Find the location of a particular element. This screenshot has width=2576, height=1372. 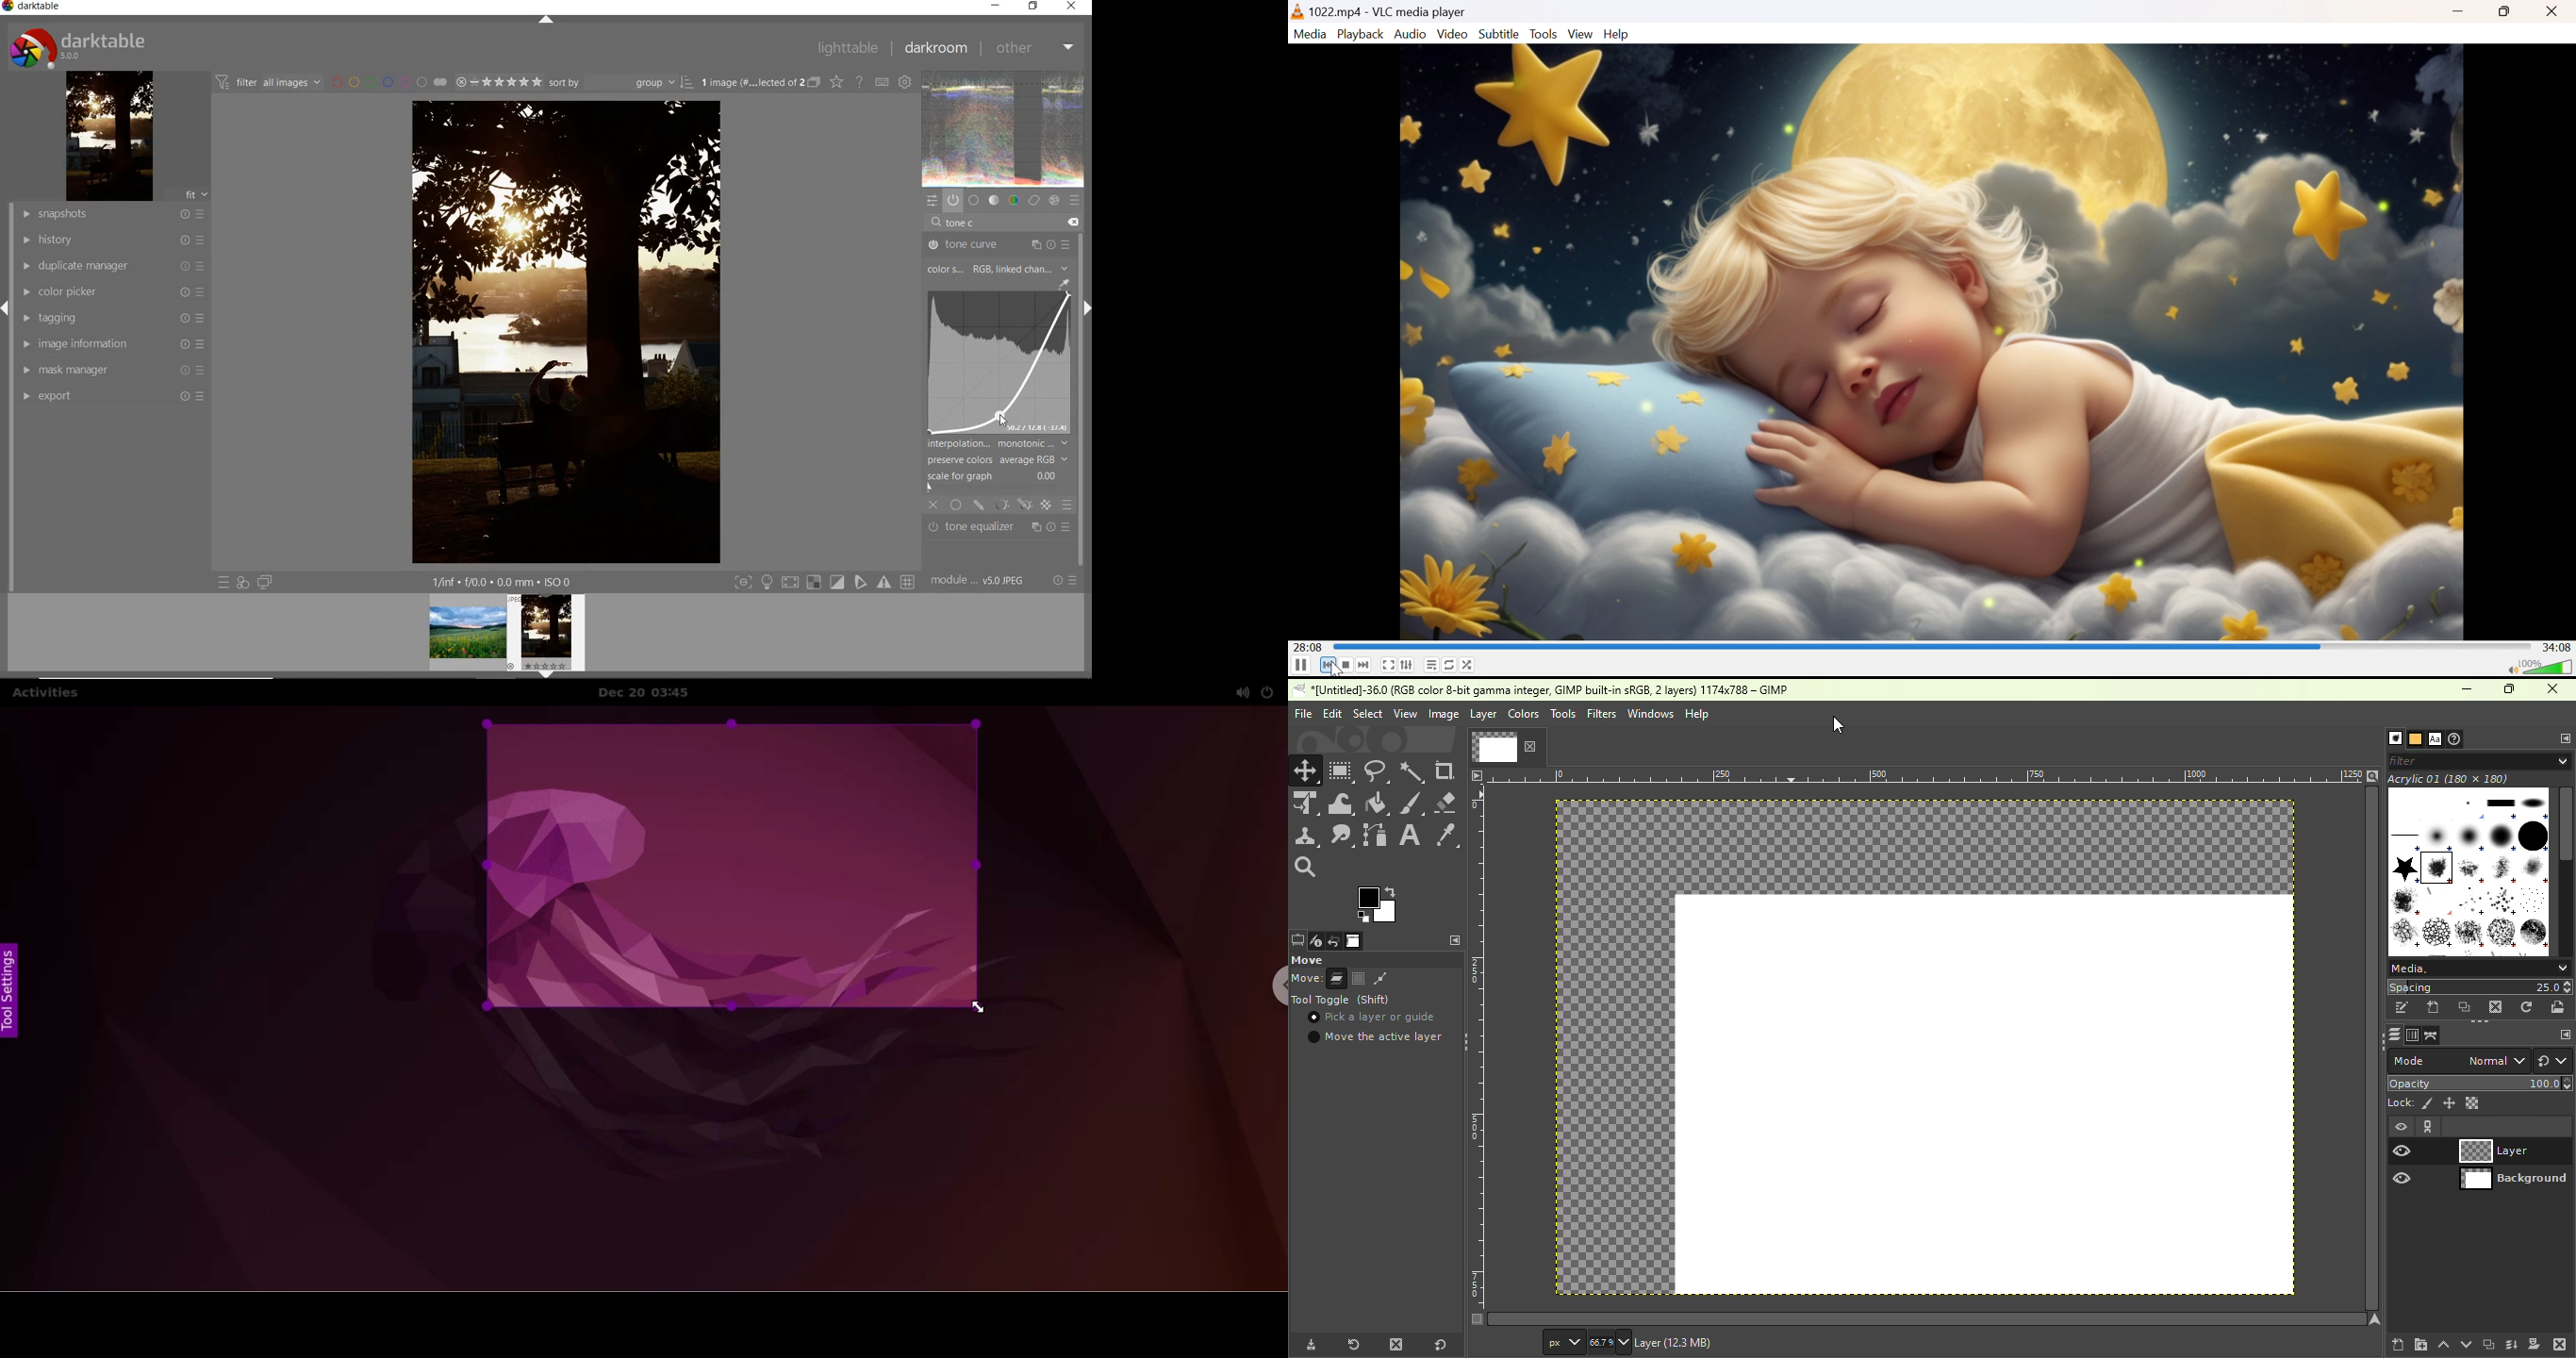

quick access for applying any of your styles is located at coordinates (243, 582).